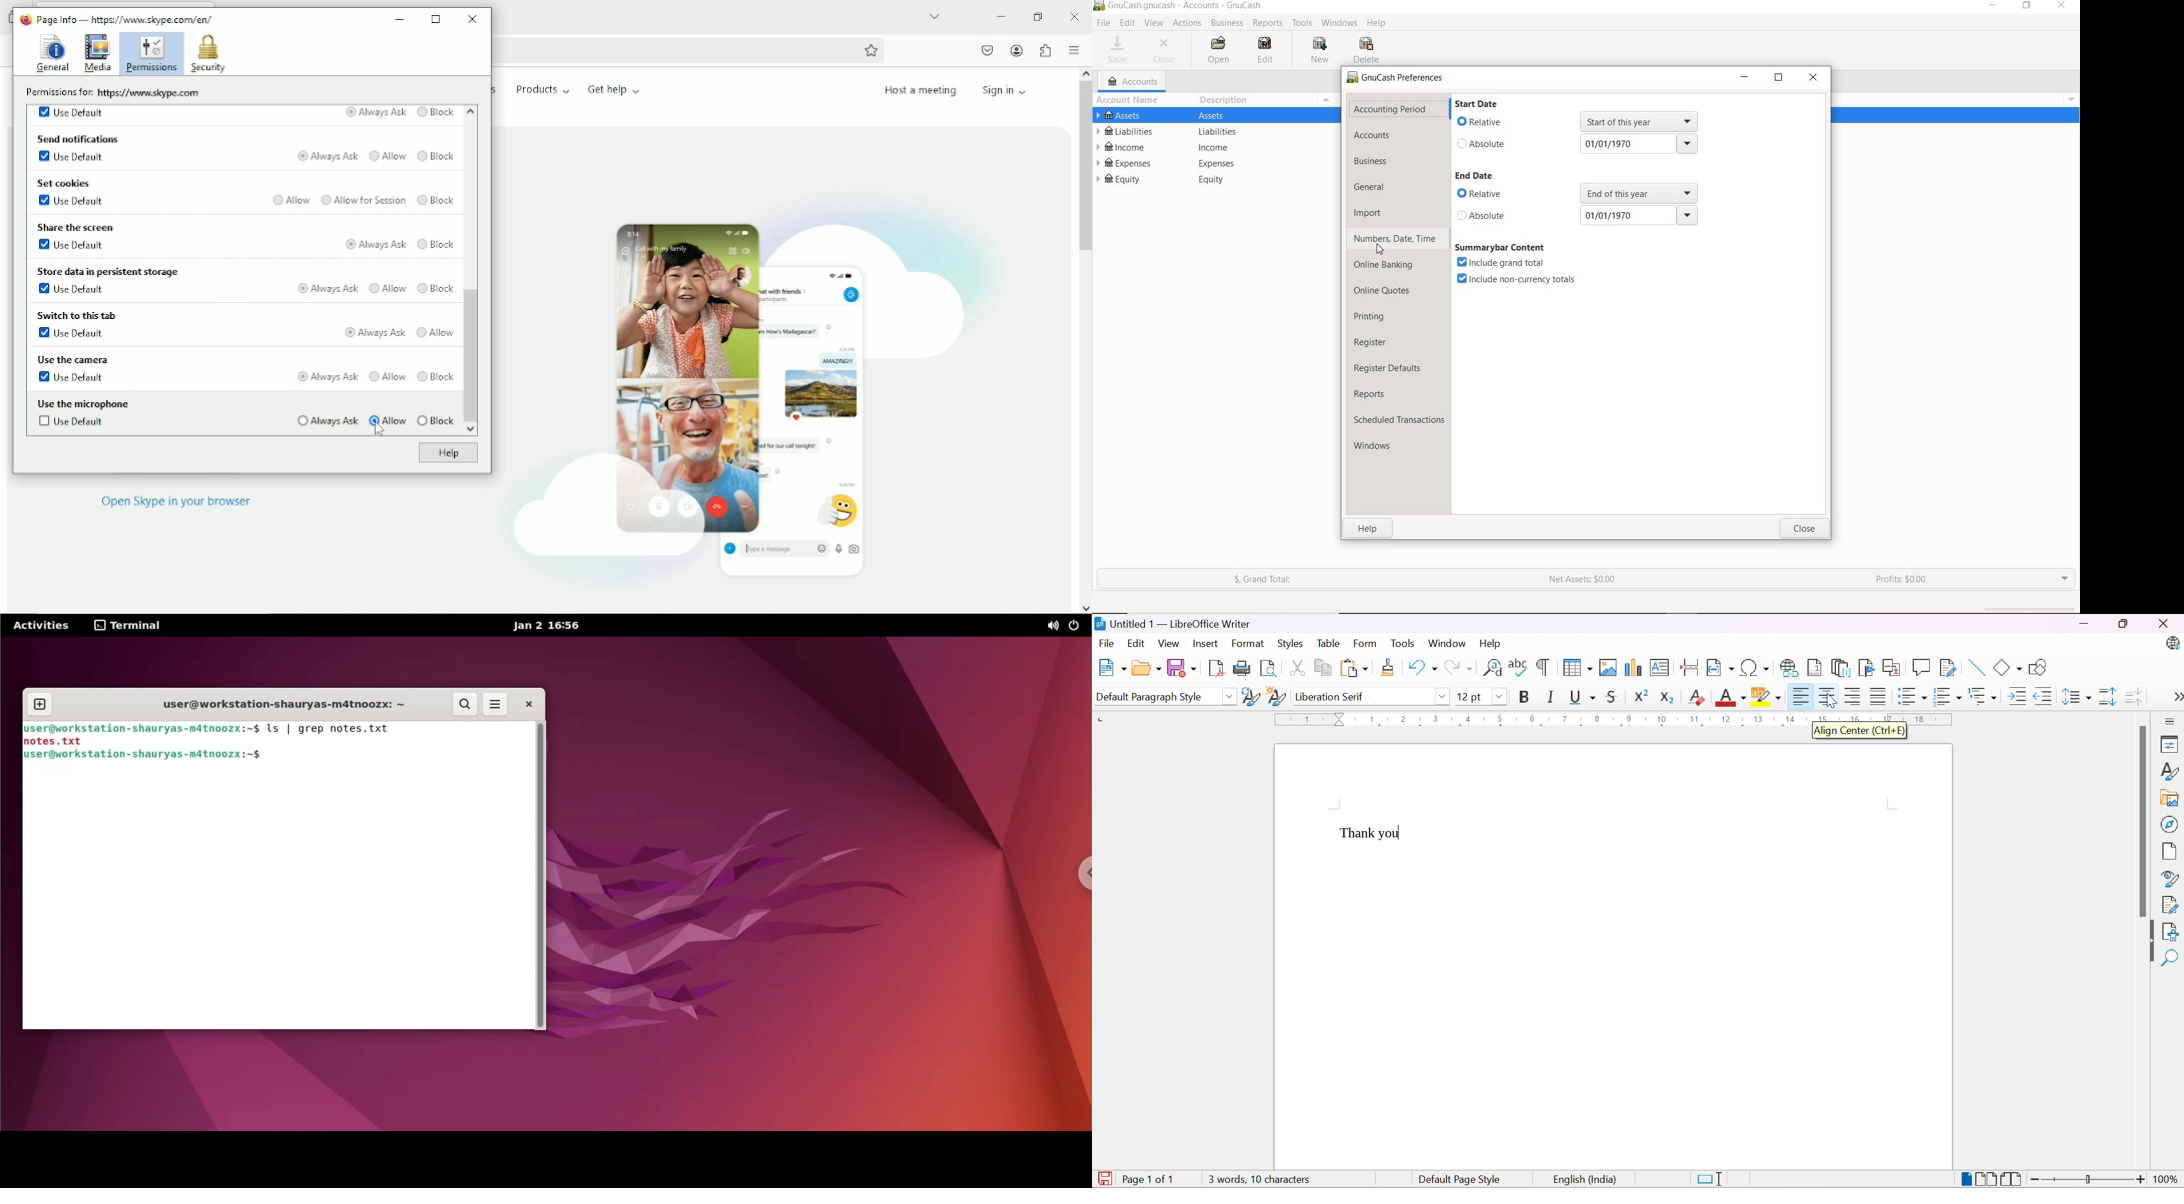 This screenshot has height=1204, width=2184. I want to click on The document has been modified. Click to save the document., so click(1105, 1178).